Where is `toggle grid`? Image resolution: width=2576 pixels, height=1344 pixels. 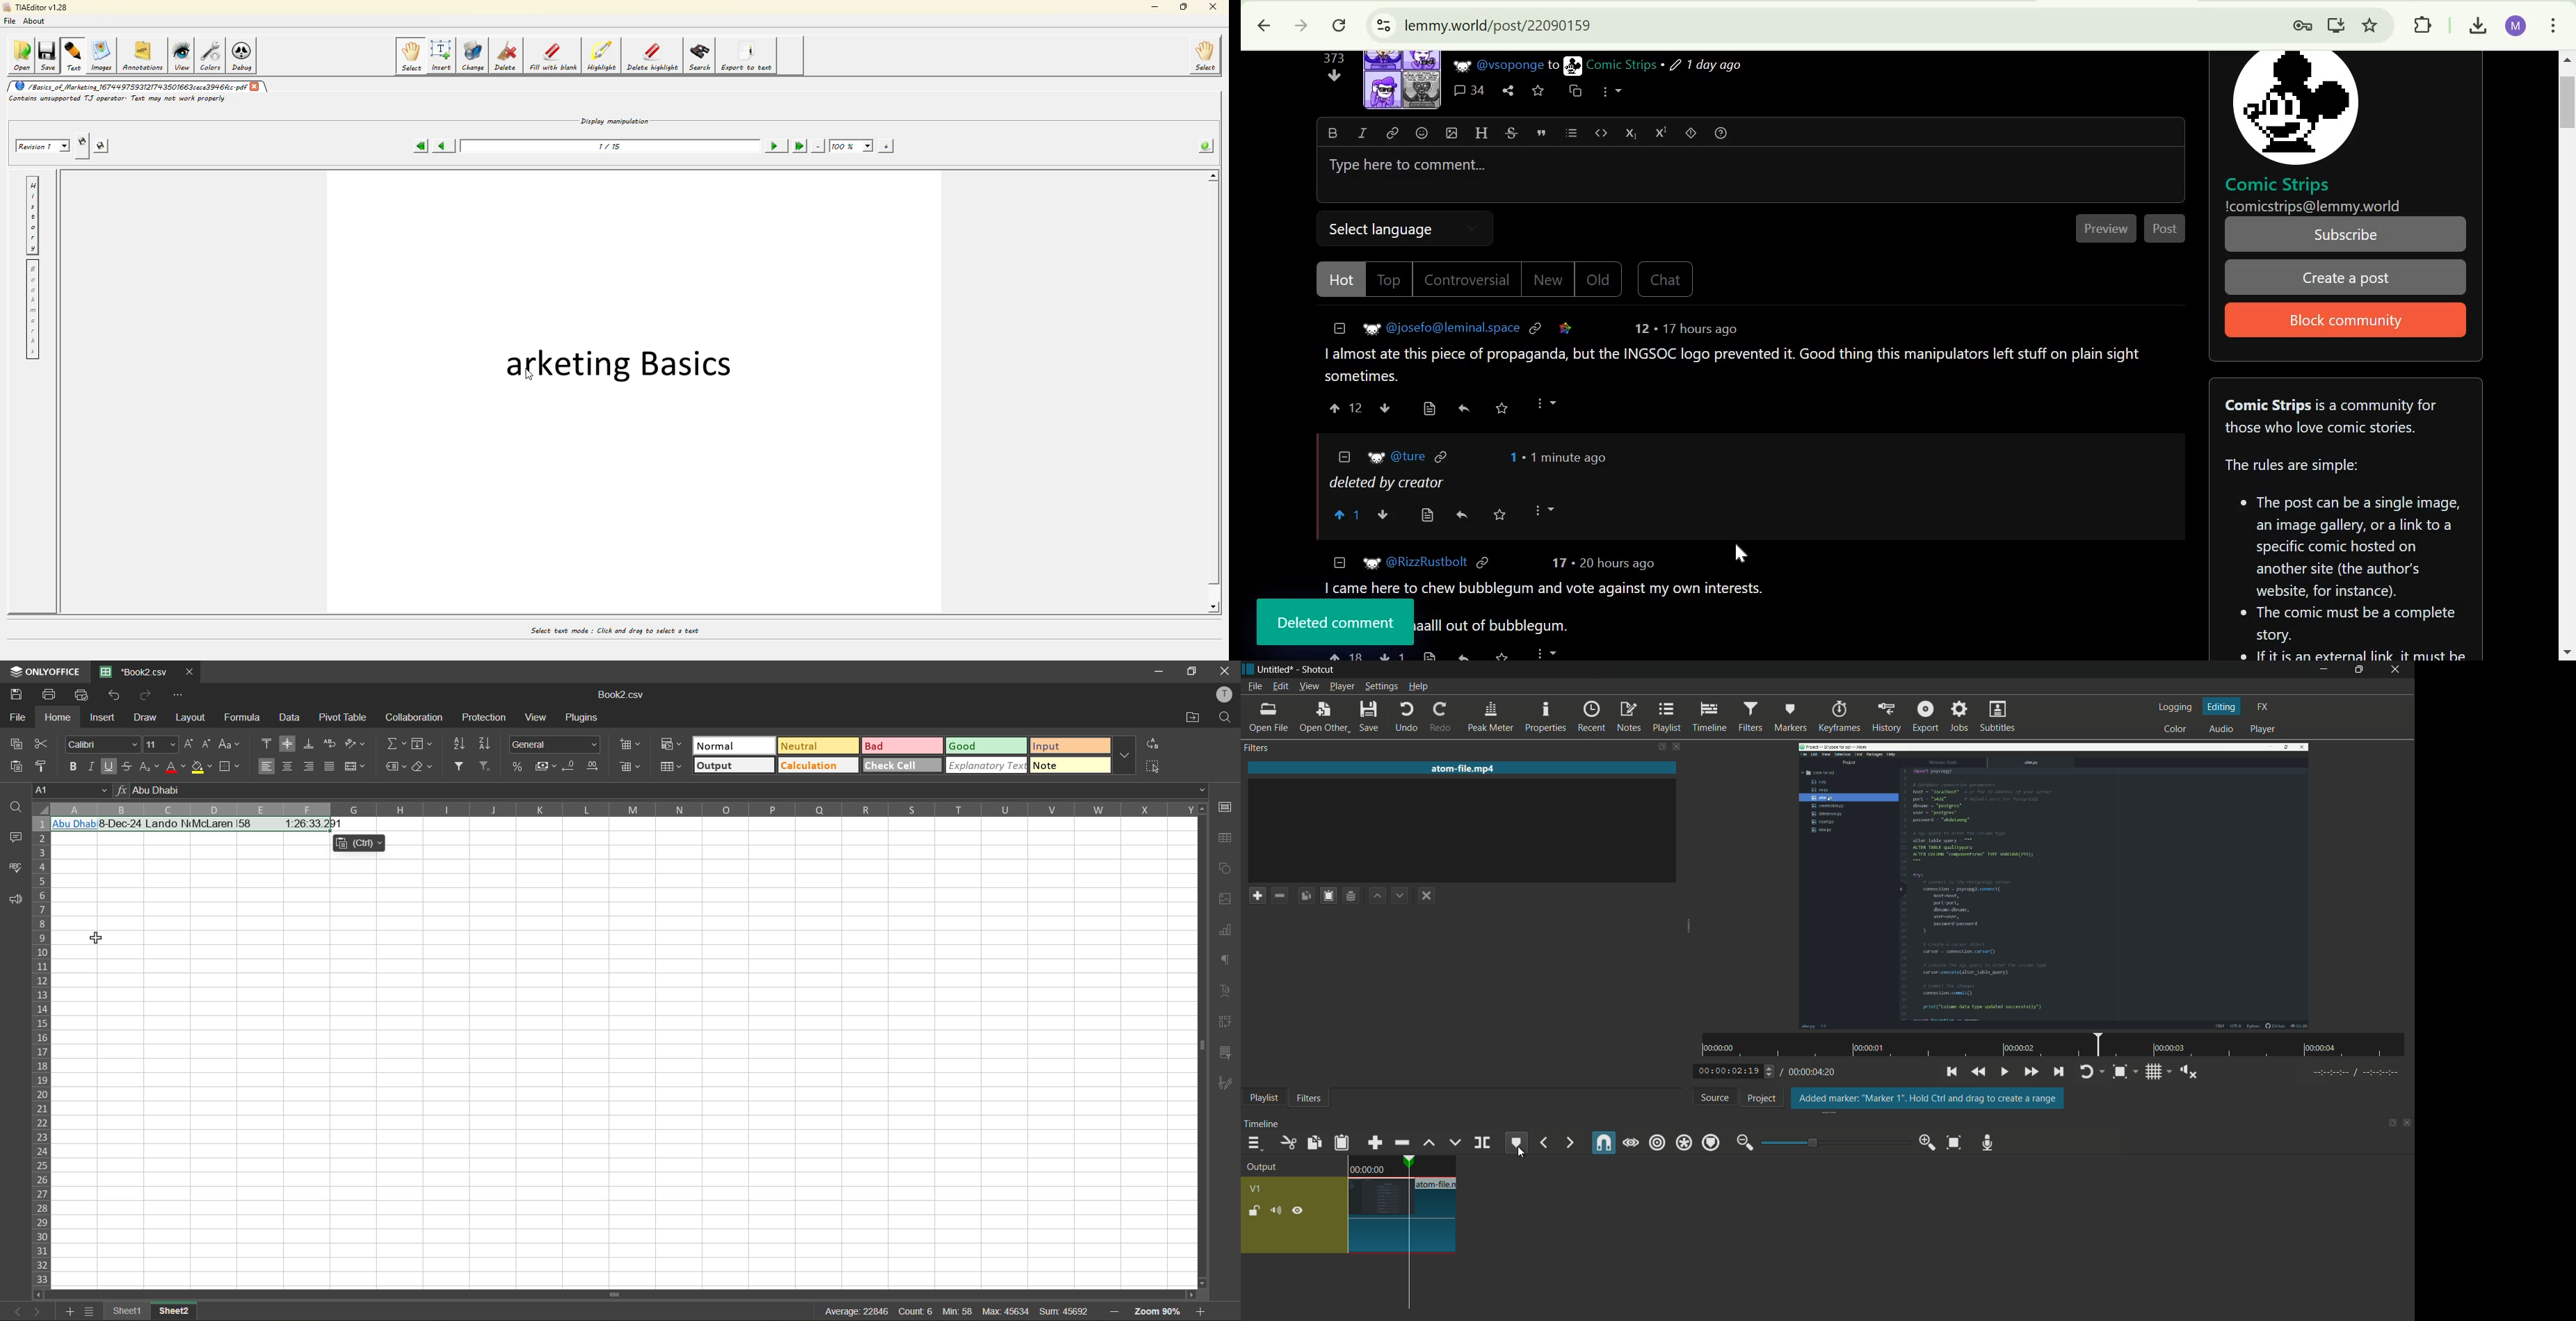
toggle grid is located at coordinates (2154, 1072).